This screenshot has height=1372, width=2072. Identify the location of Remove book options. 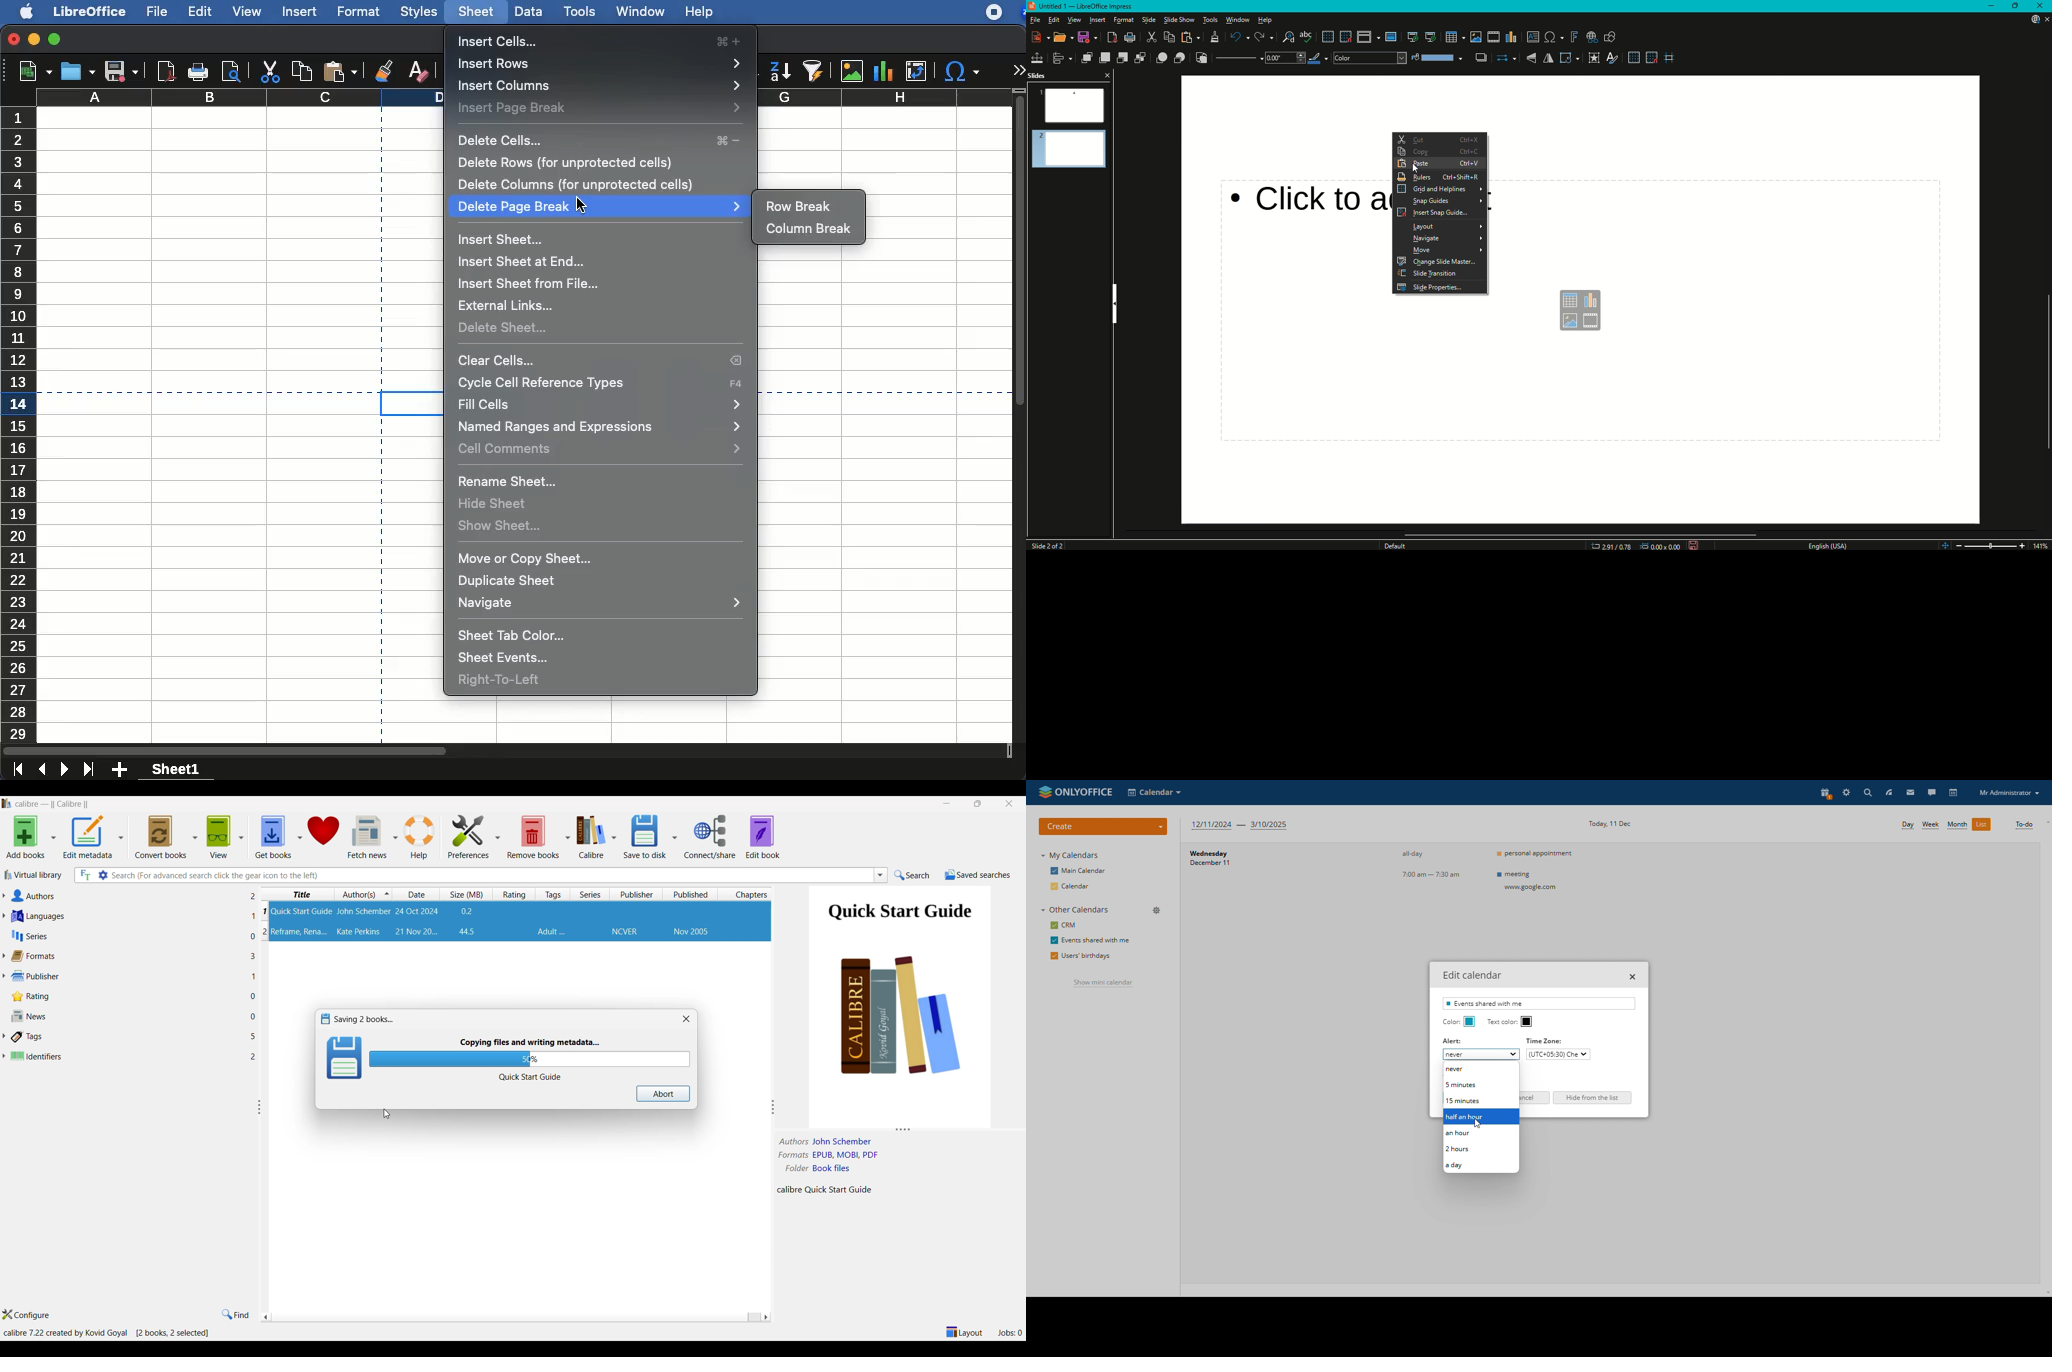
(539, 837).